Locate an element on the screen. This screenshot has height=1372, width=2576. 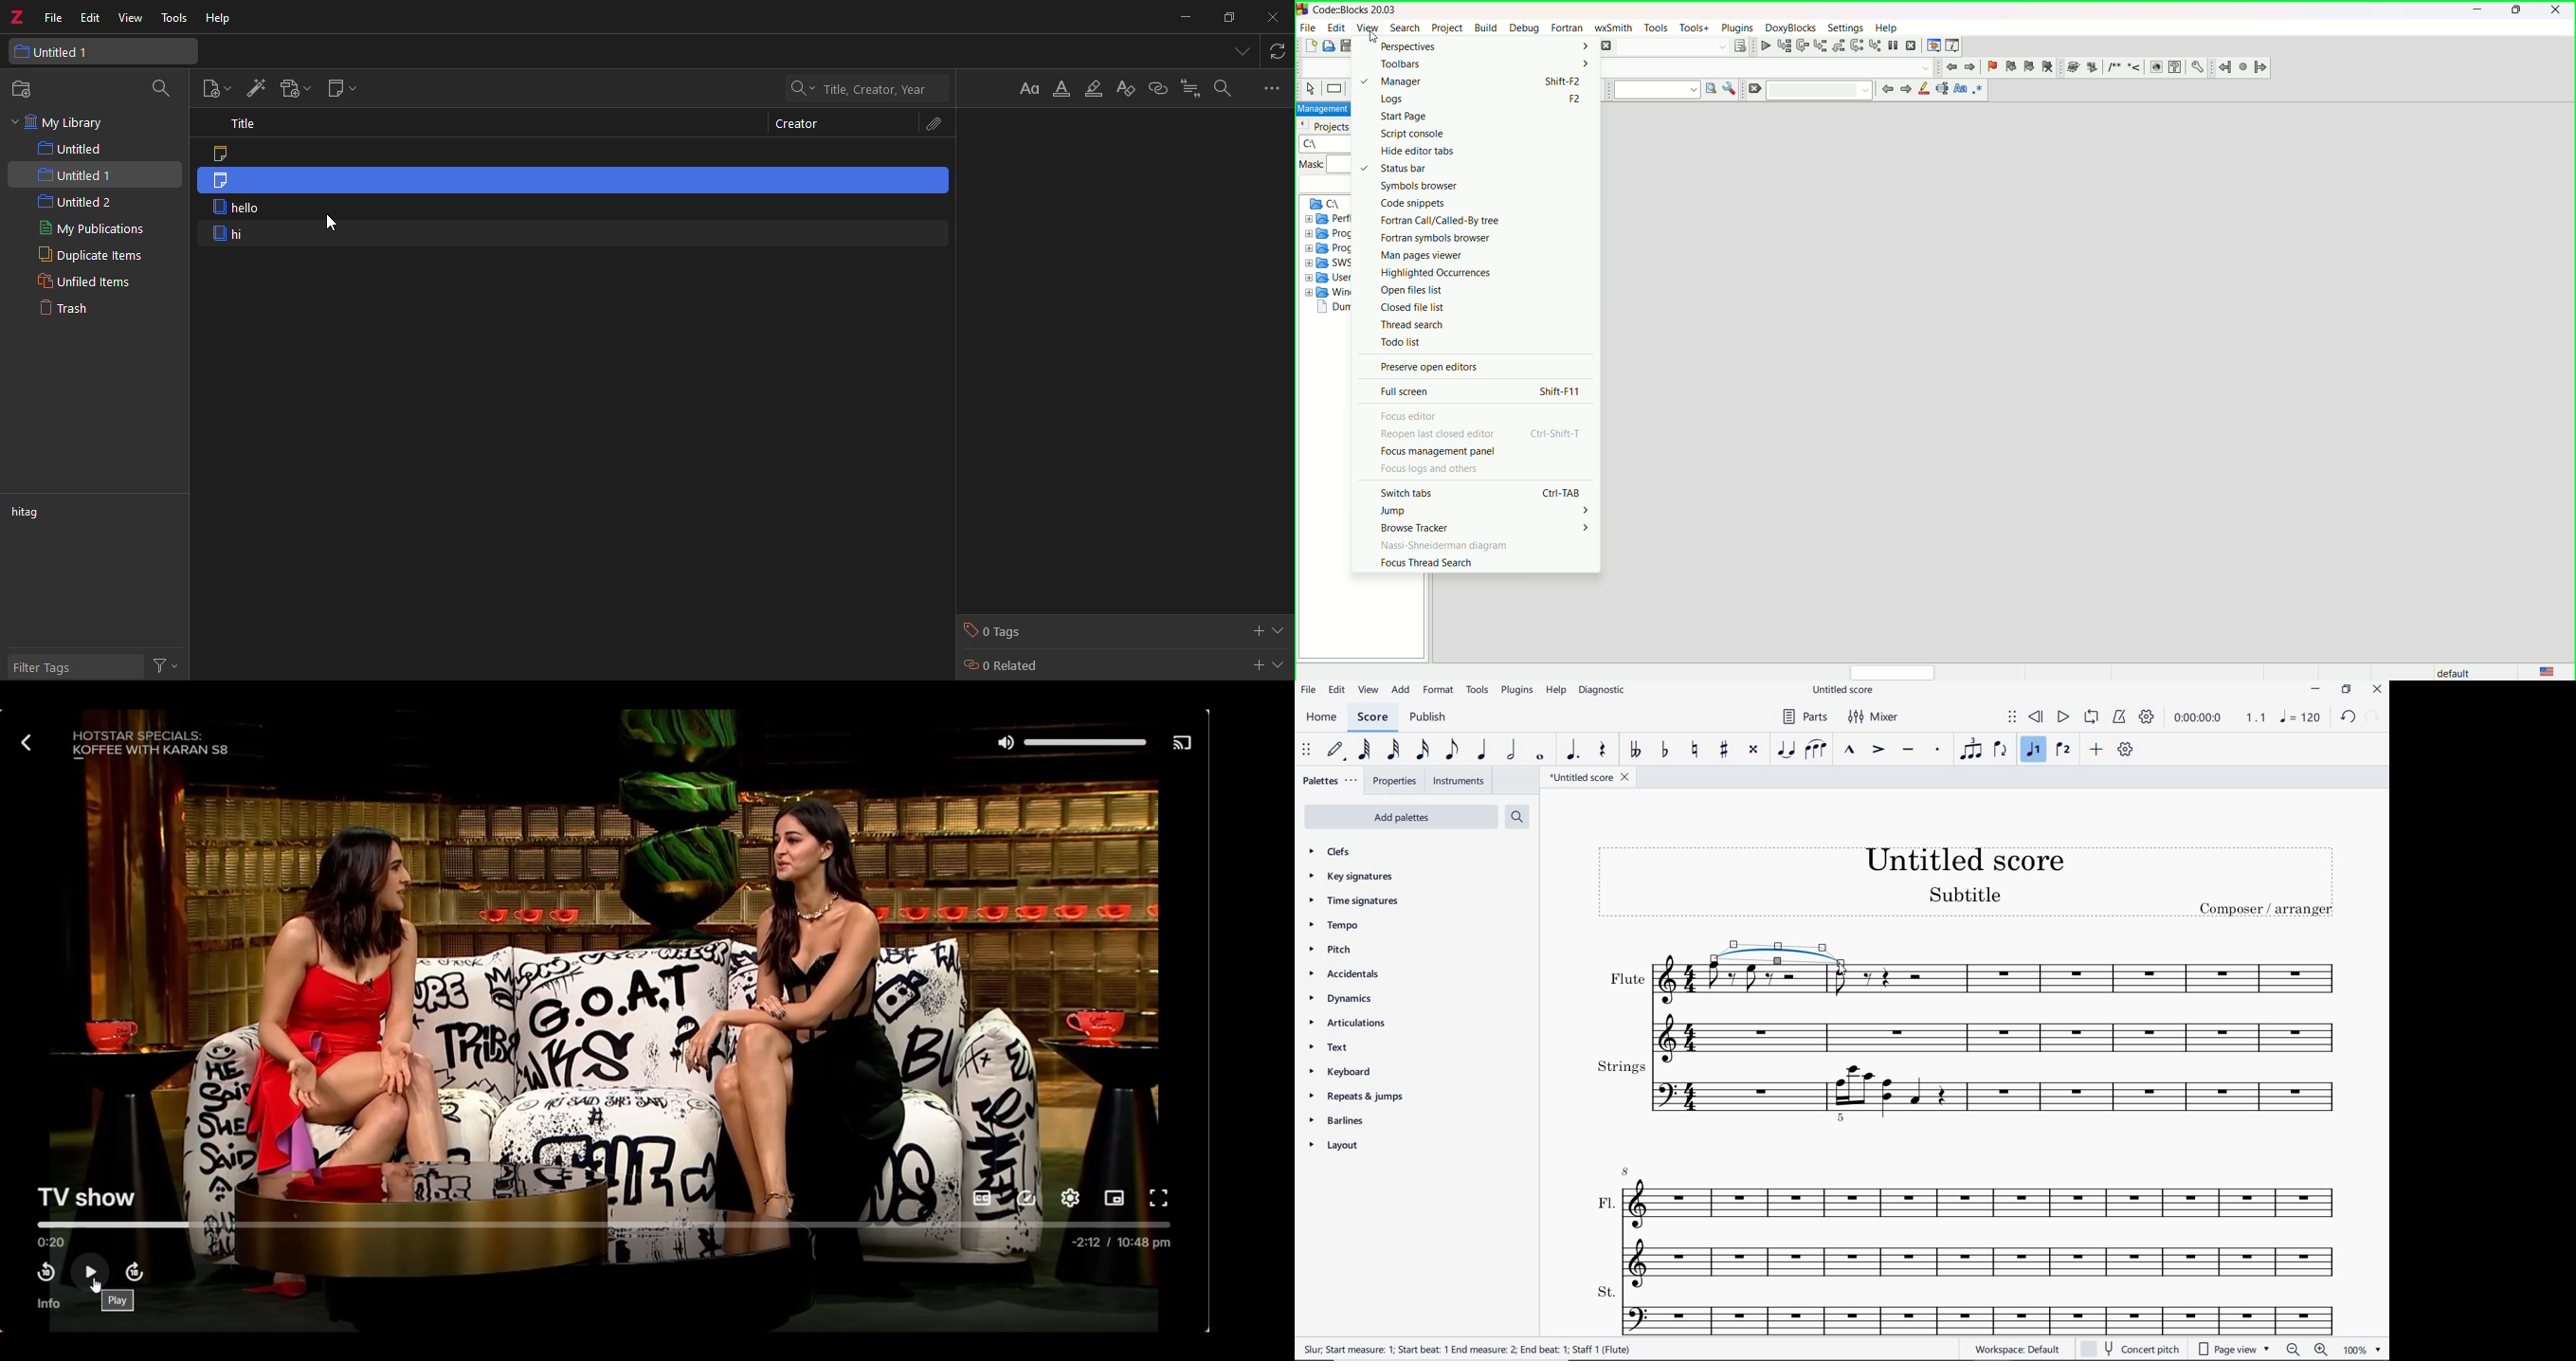
edit is located at coordinates (90, 20).